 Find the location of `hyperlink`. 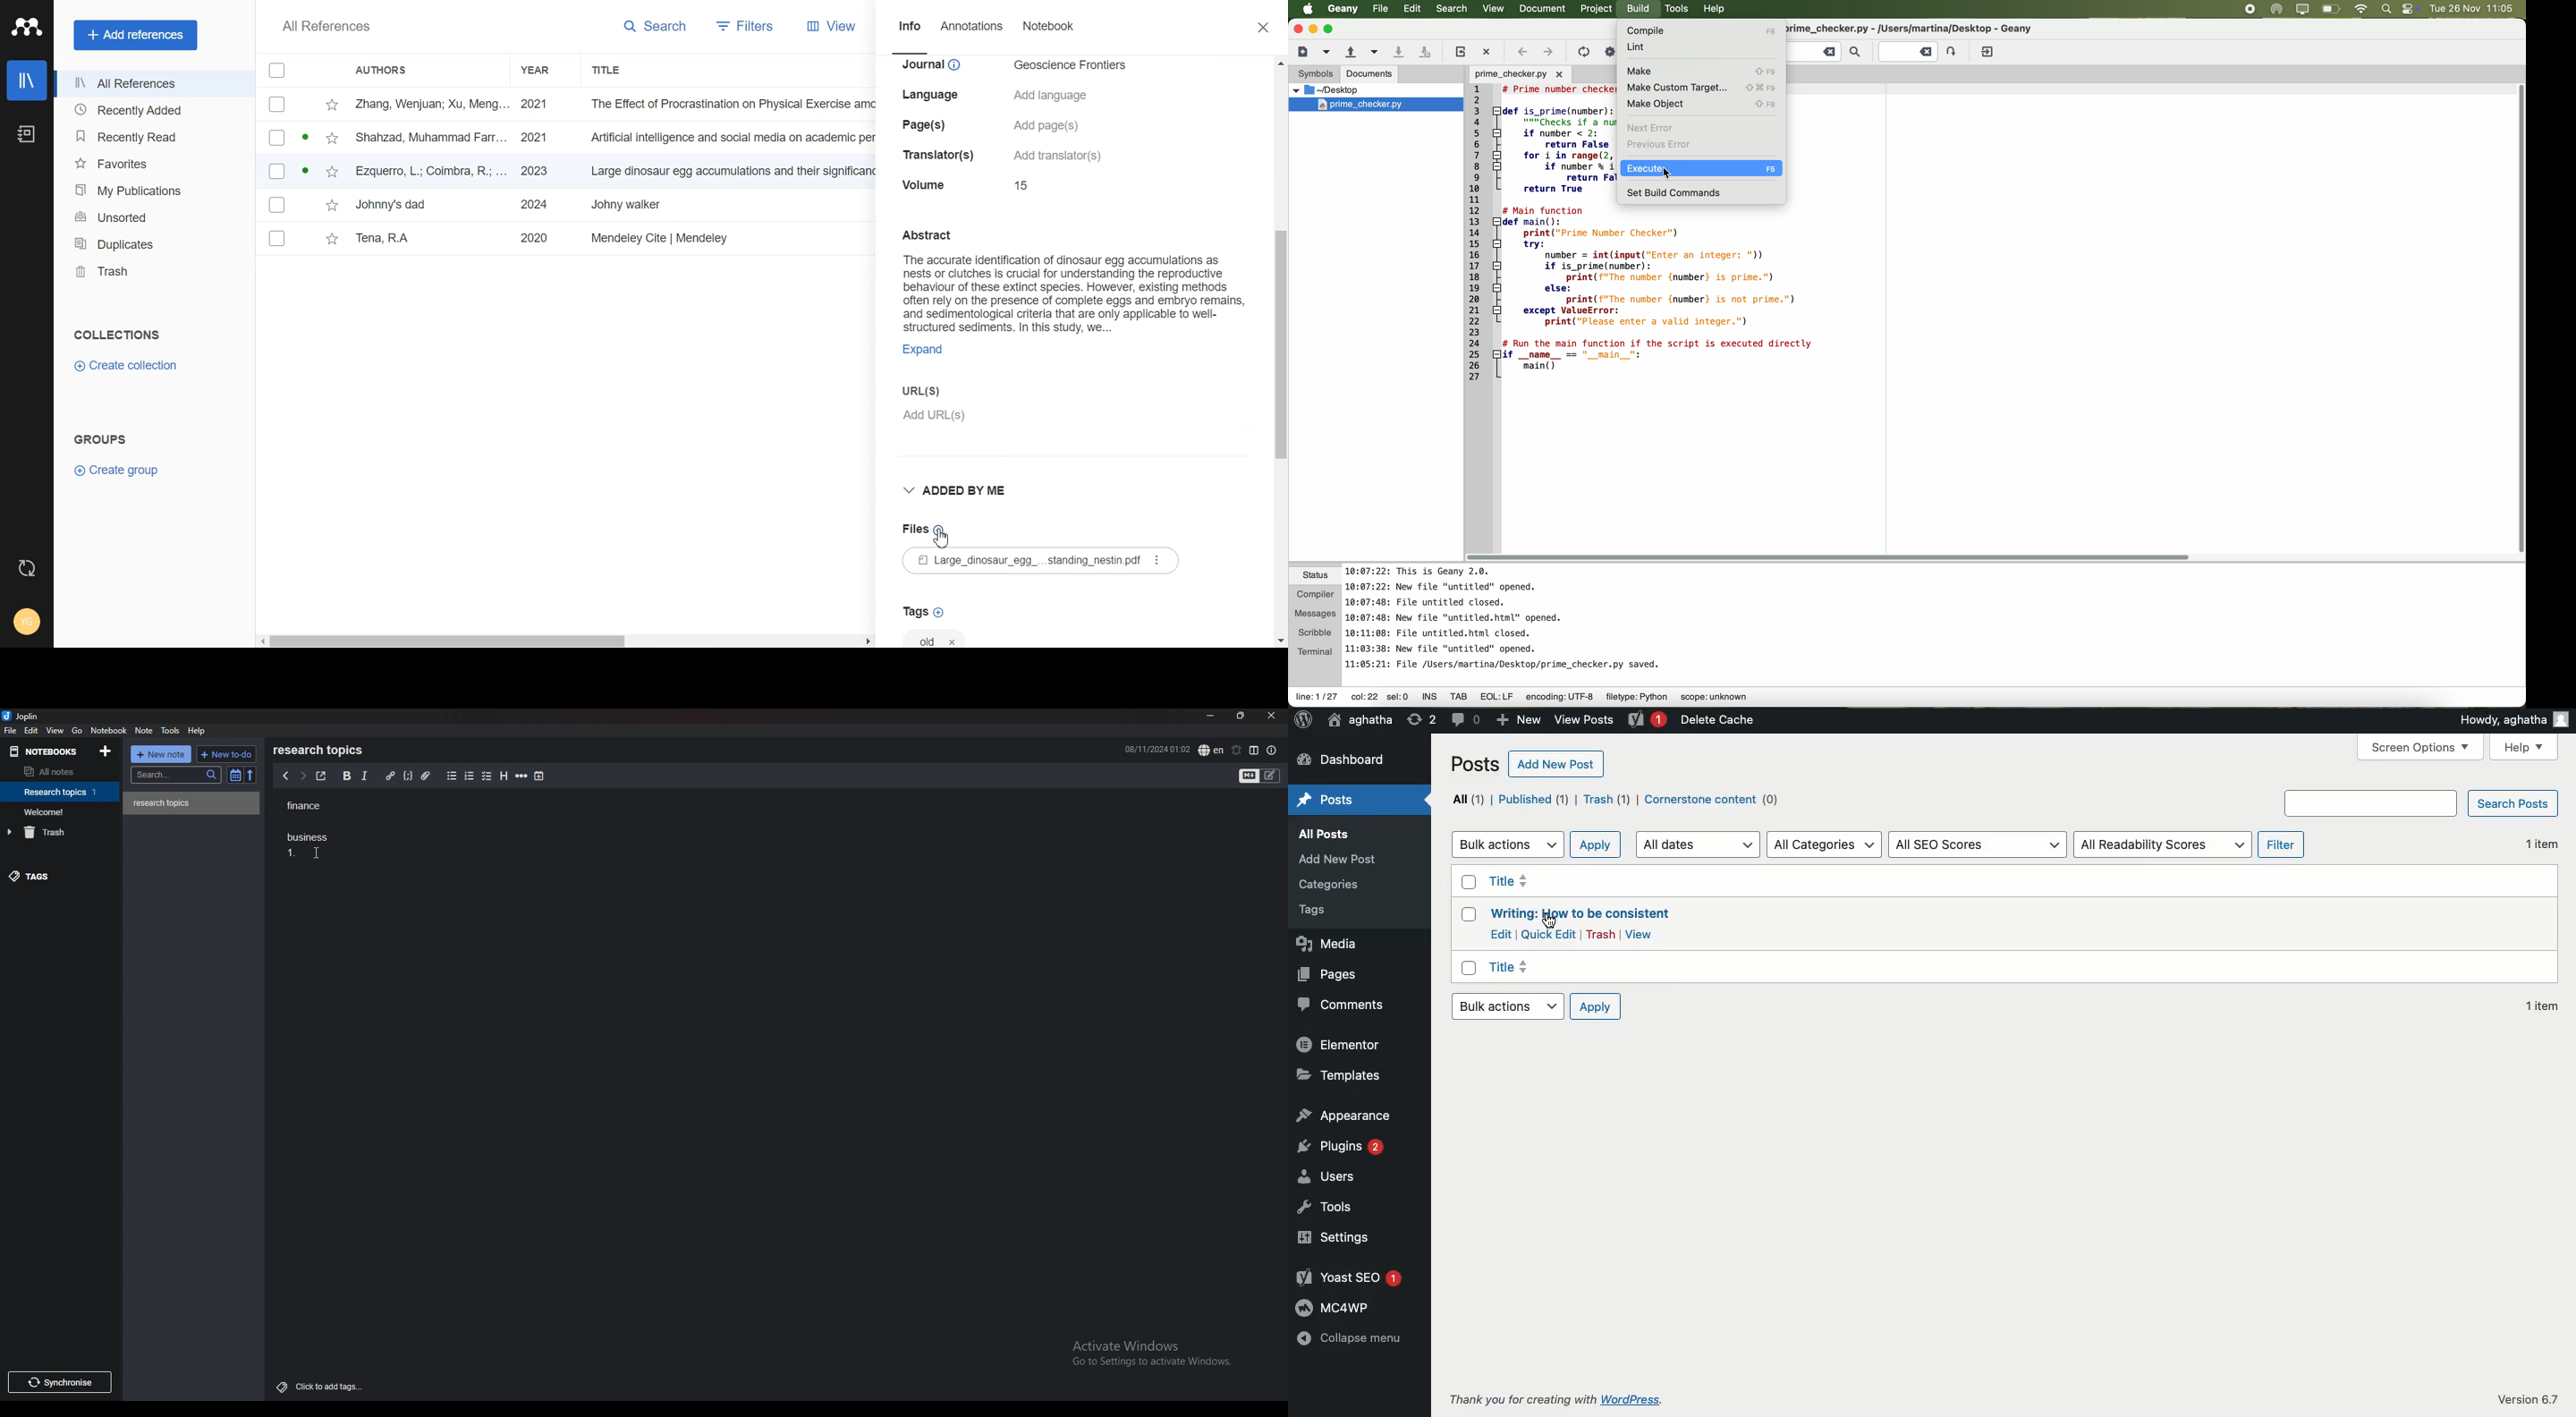

hyperlink is located at coordinates (390, 776).